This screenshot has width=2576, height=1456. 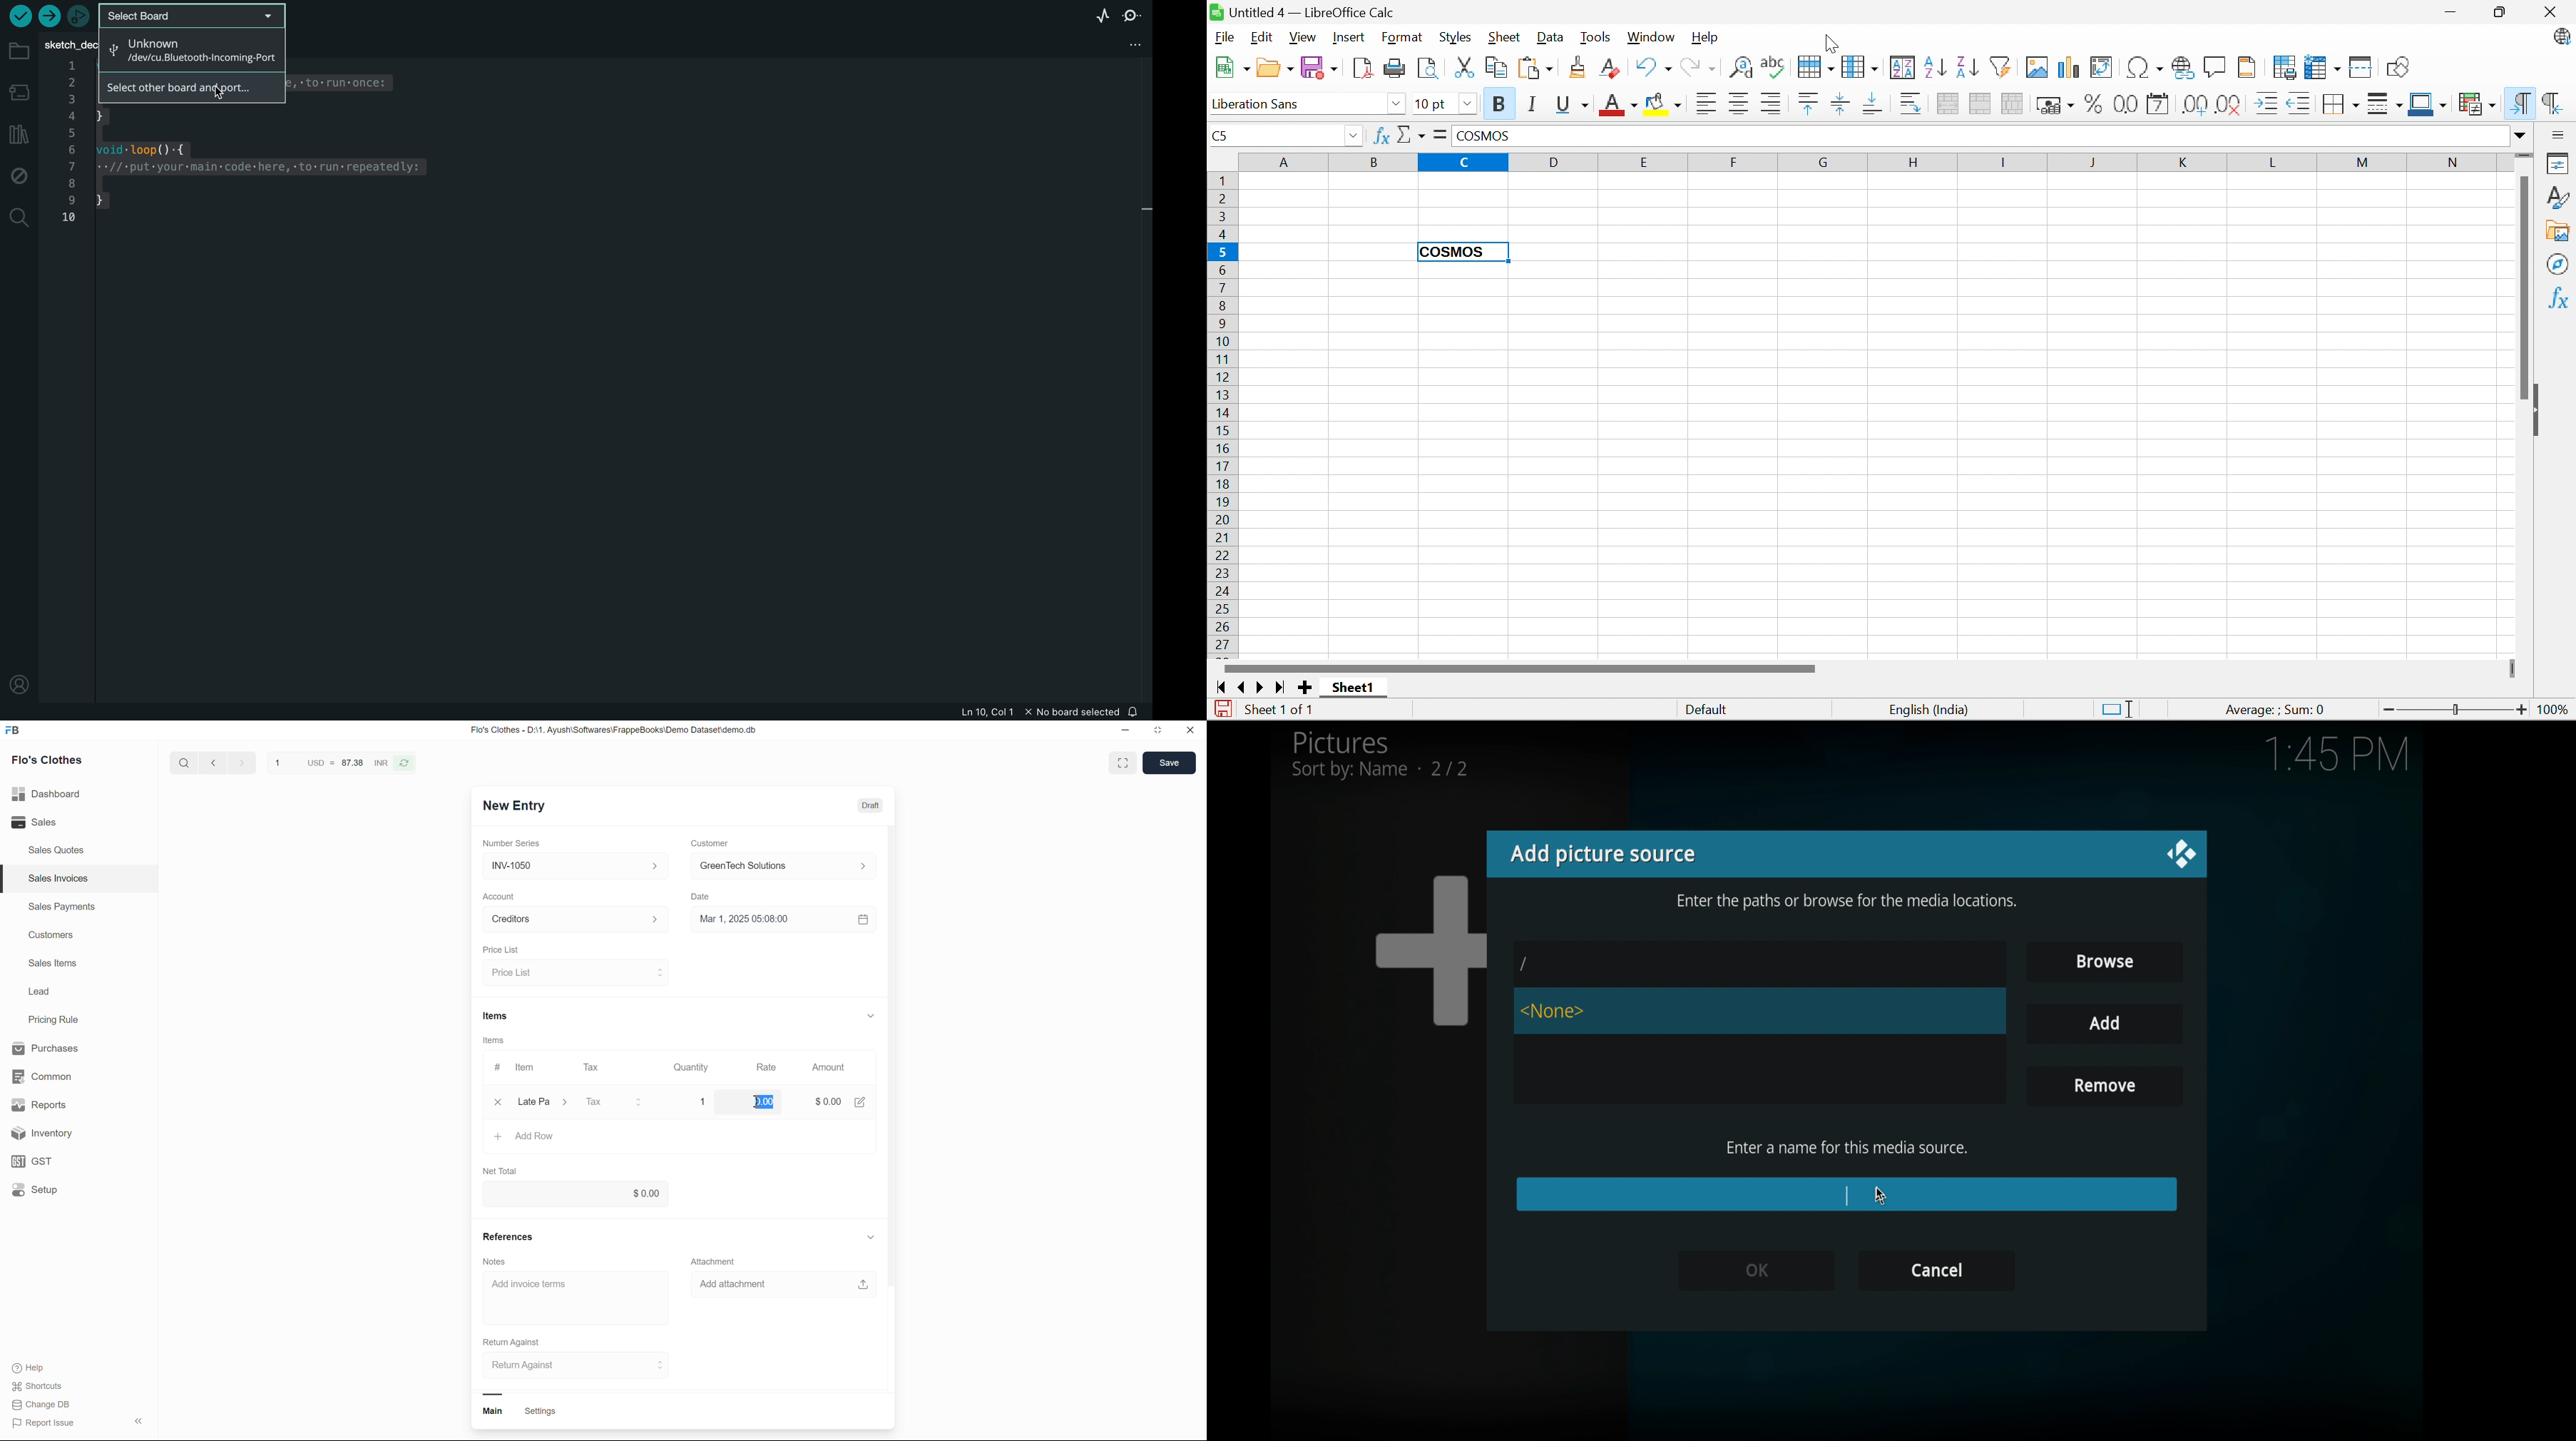 I want to click on go forward , so click(x=239, y=765).